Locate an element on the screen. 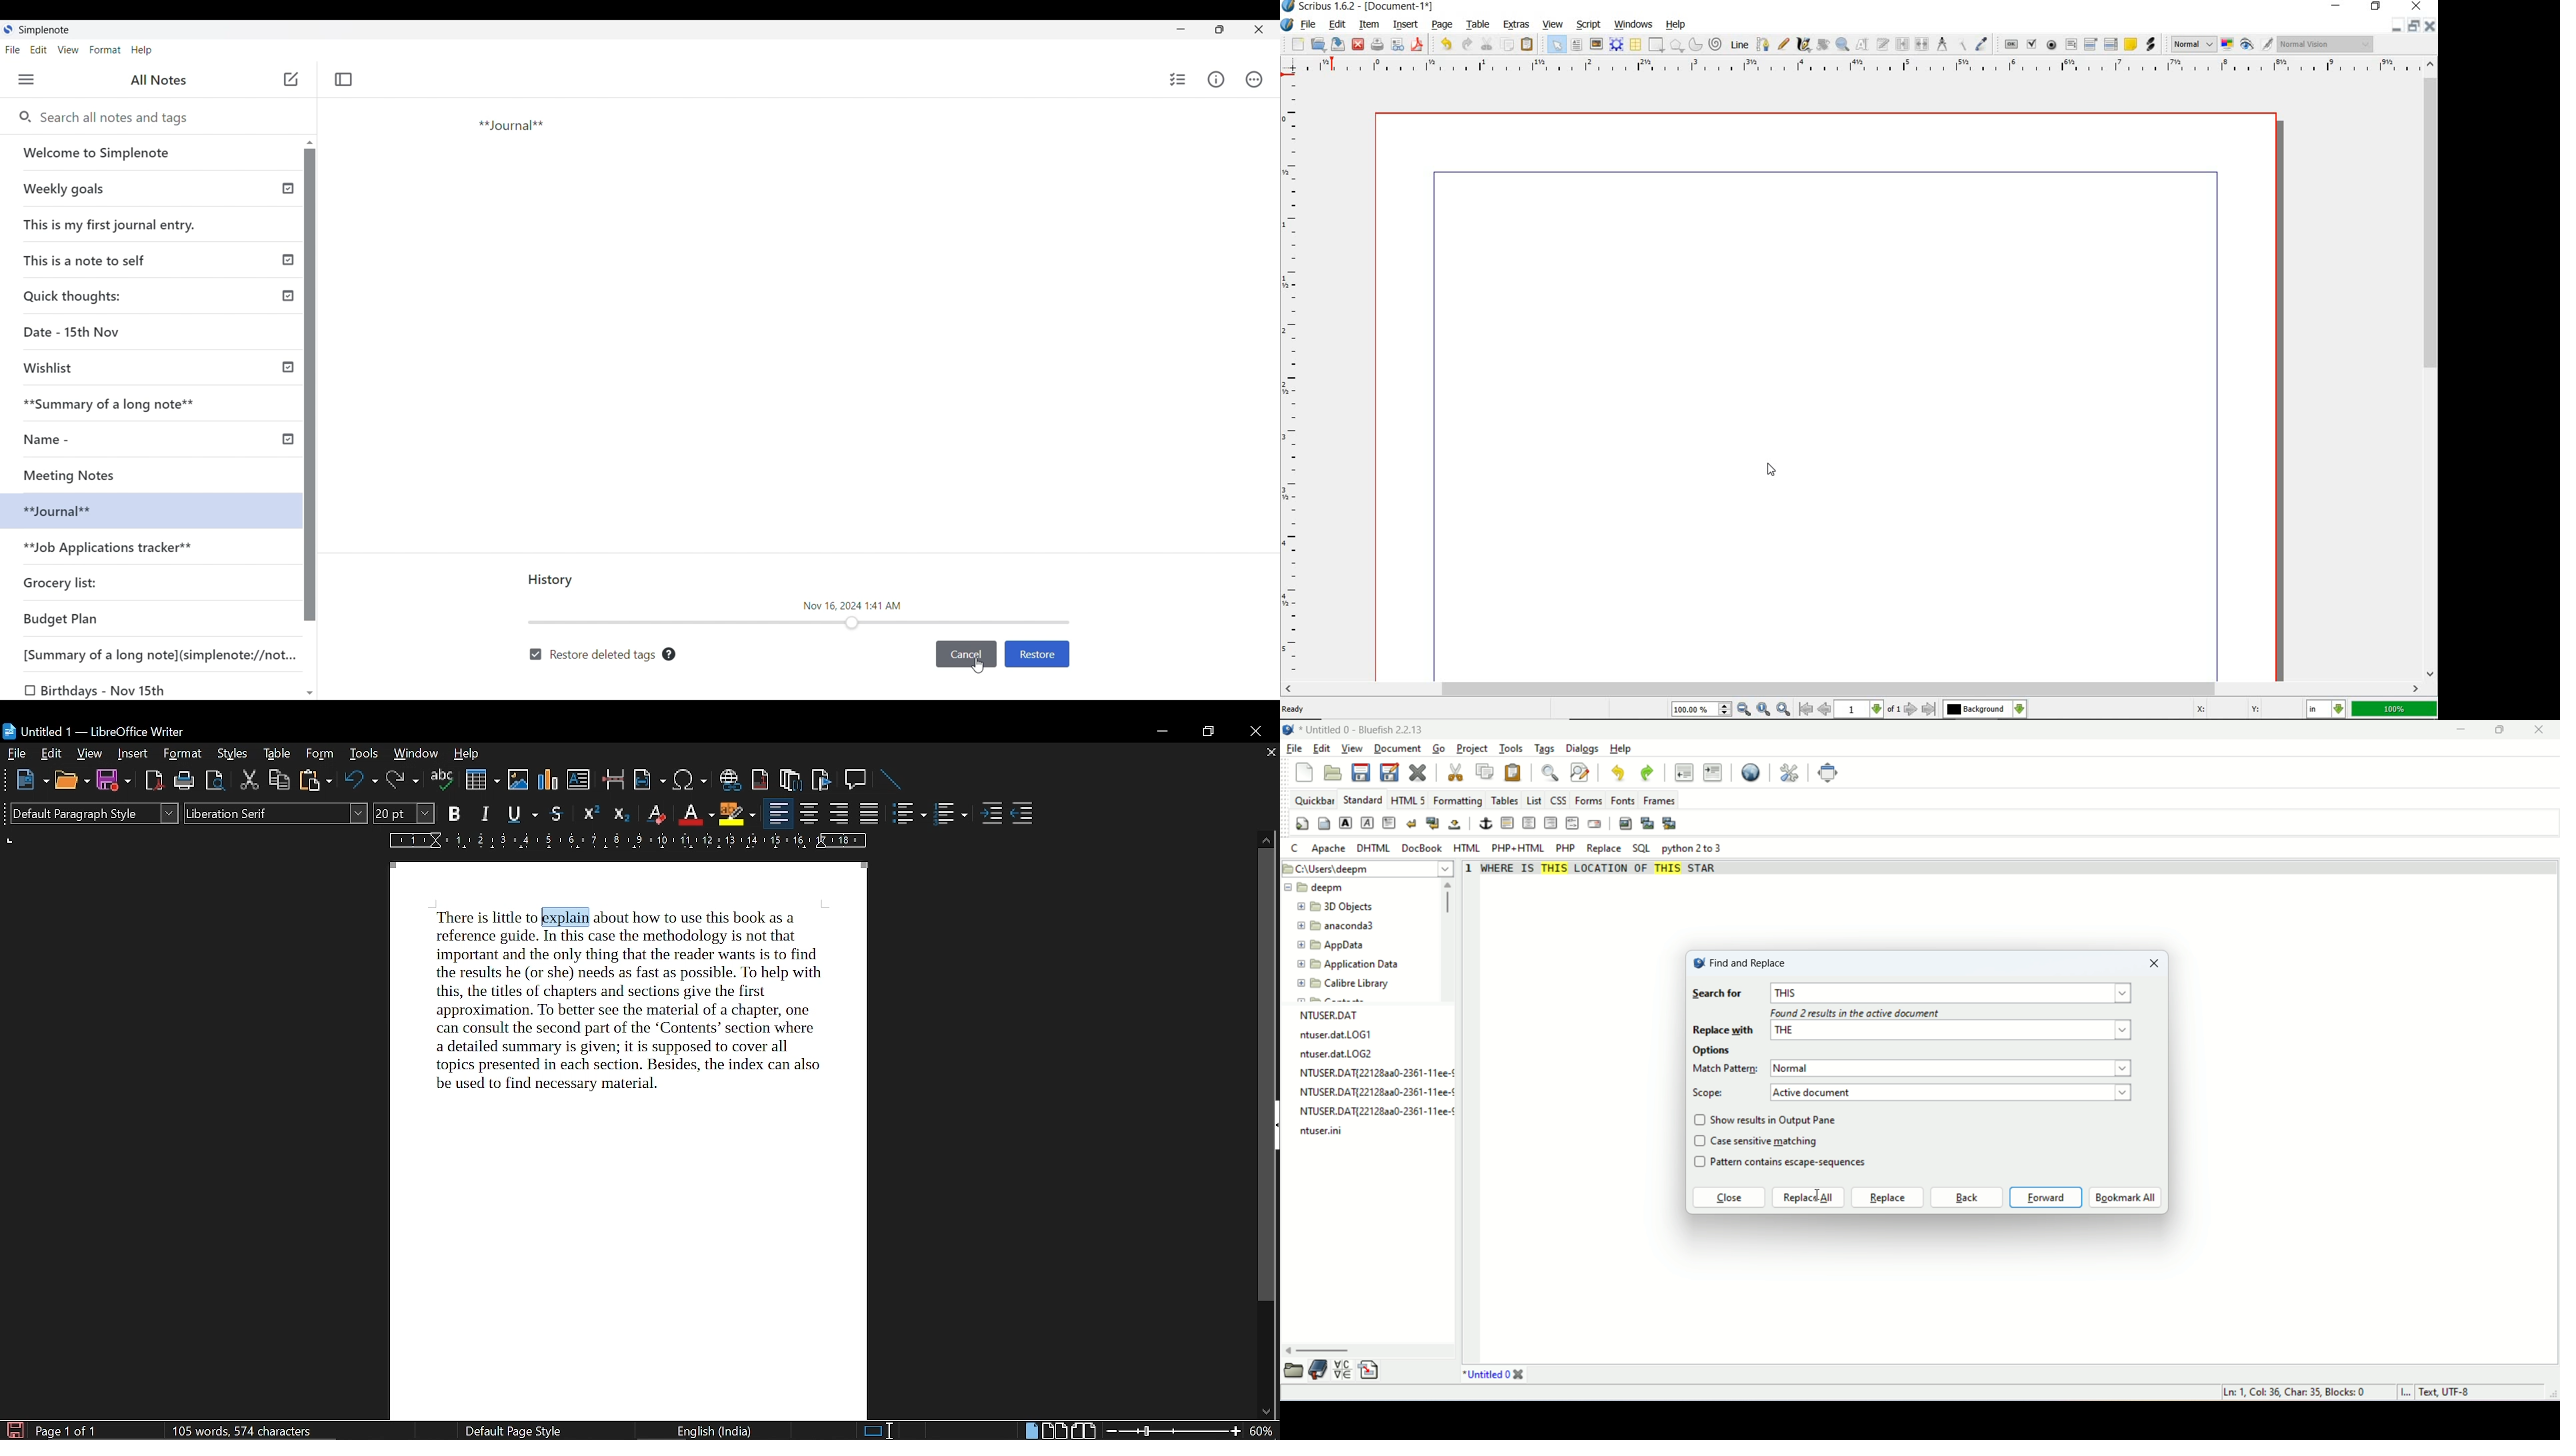 The height and width of the screenshot is (1456, 2576). minimize is located at coordinates (2339, 7).